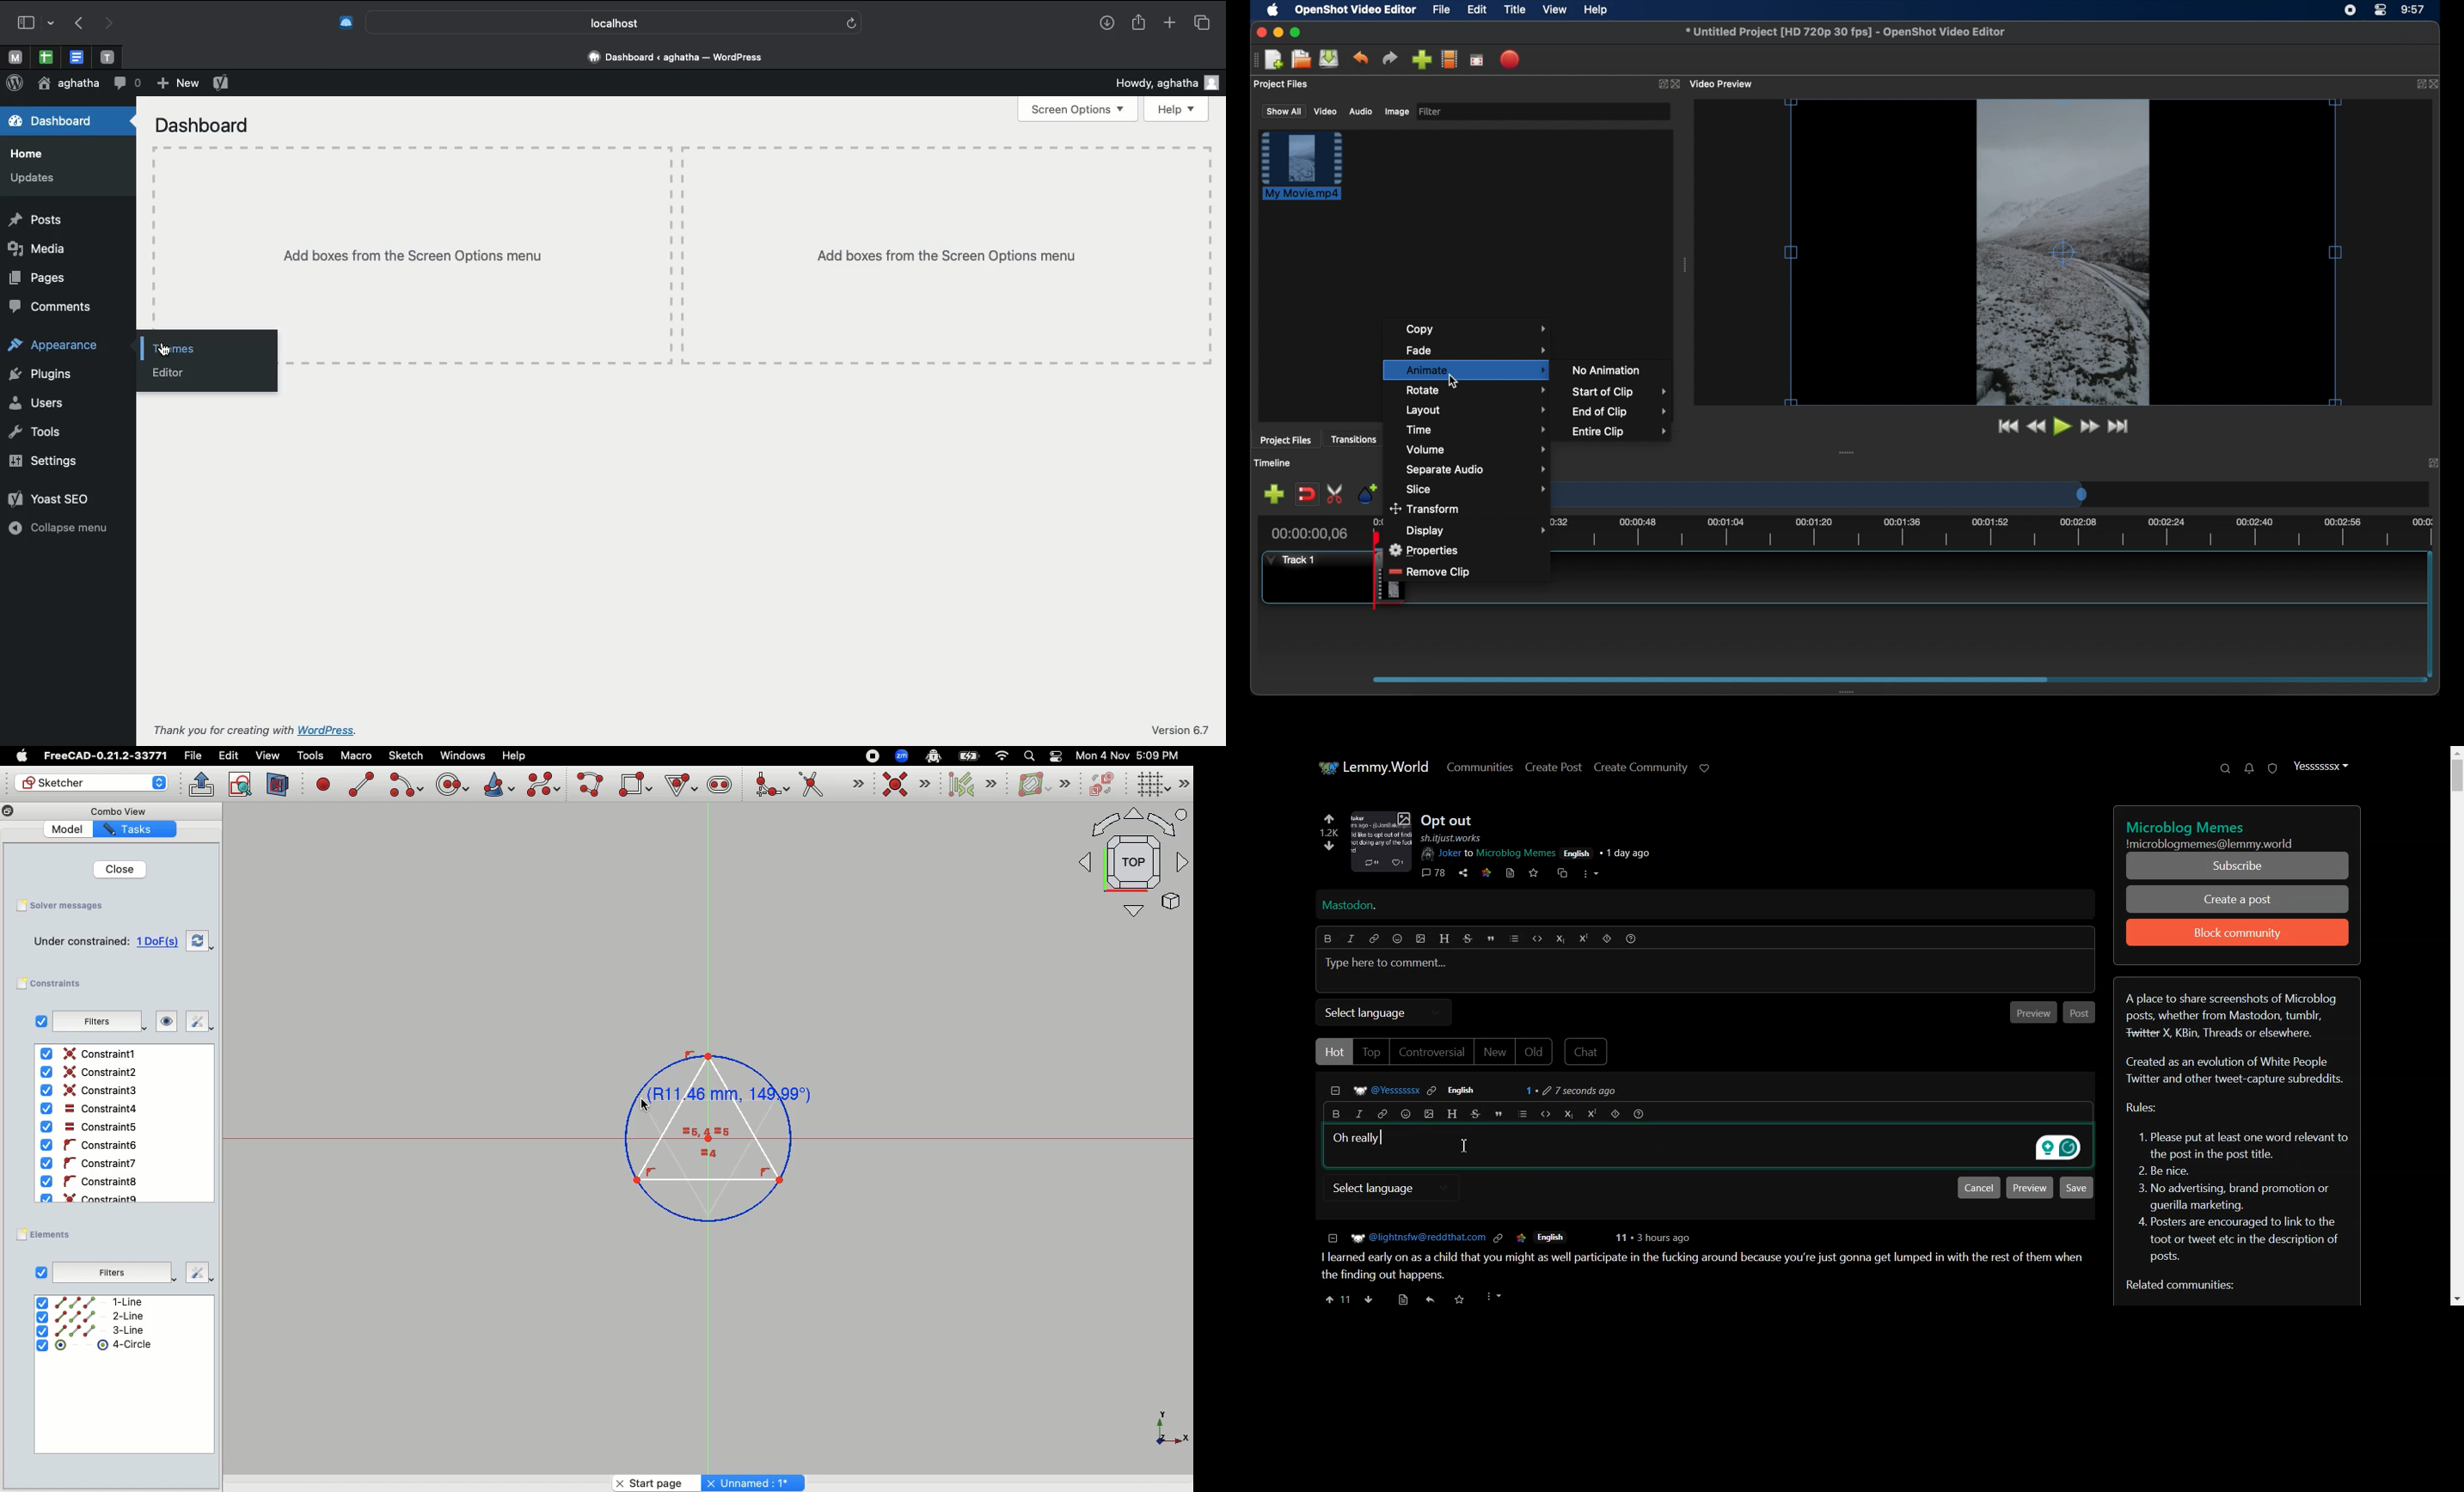 This screenshot has height=1512, width=2464. I want to click on Windows, so click(463, 756).